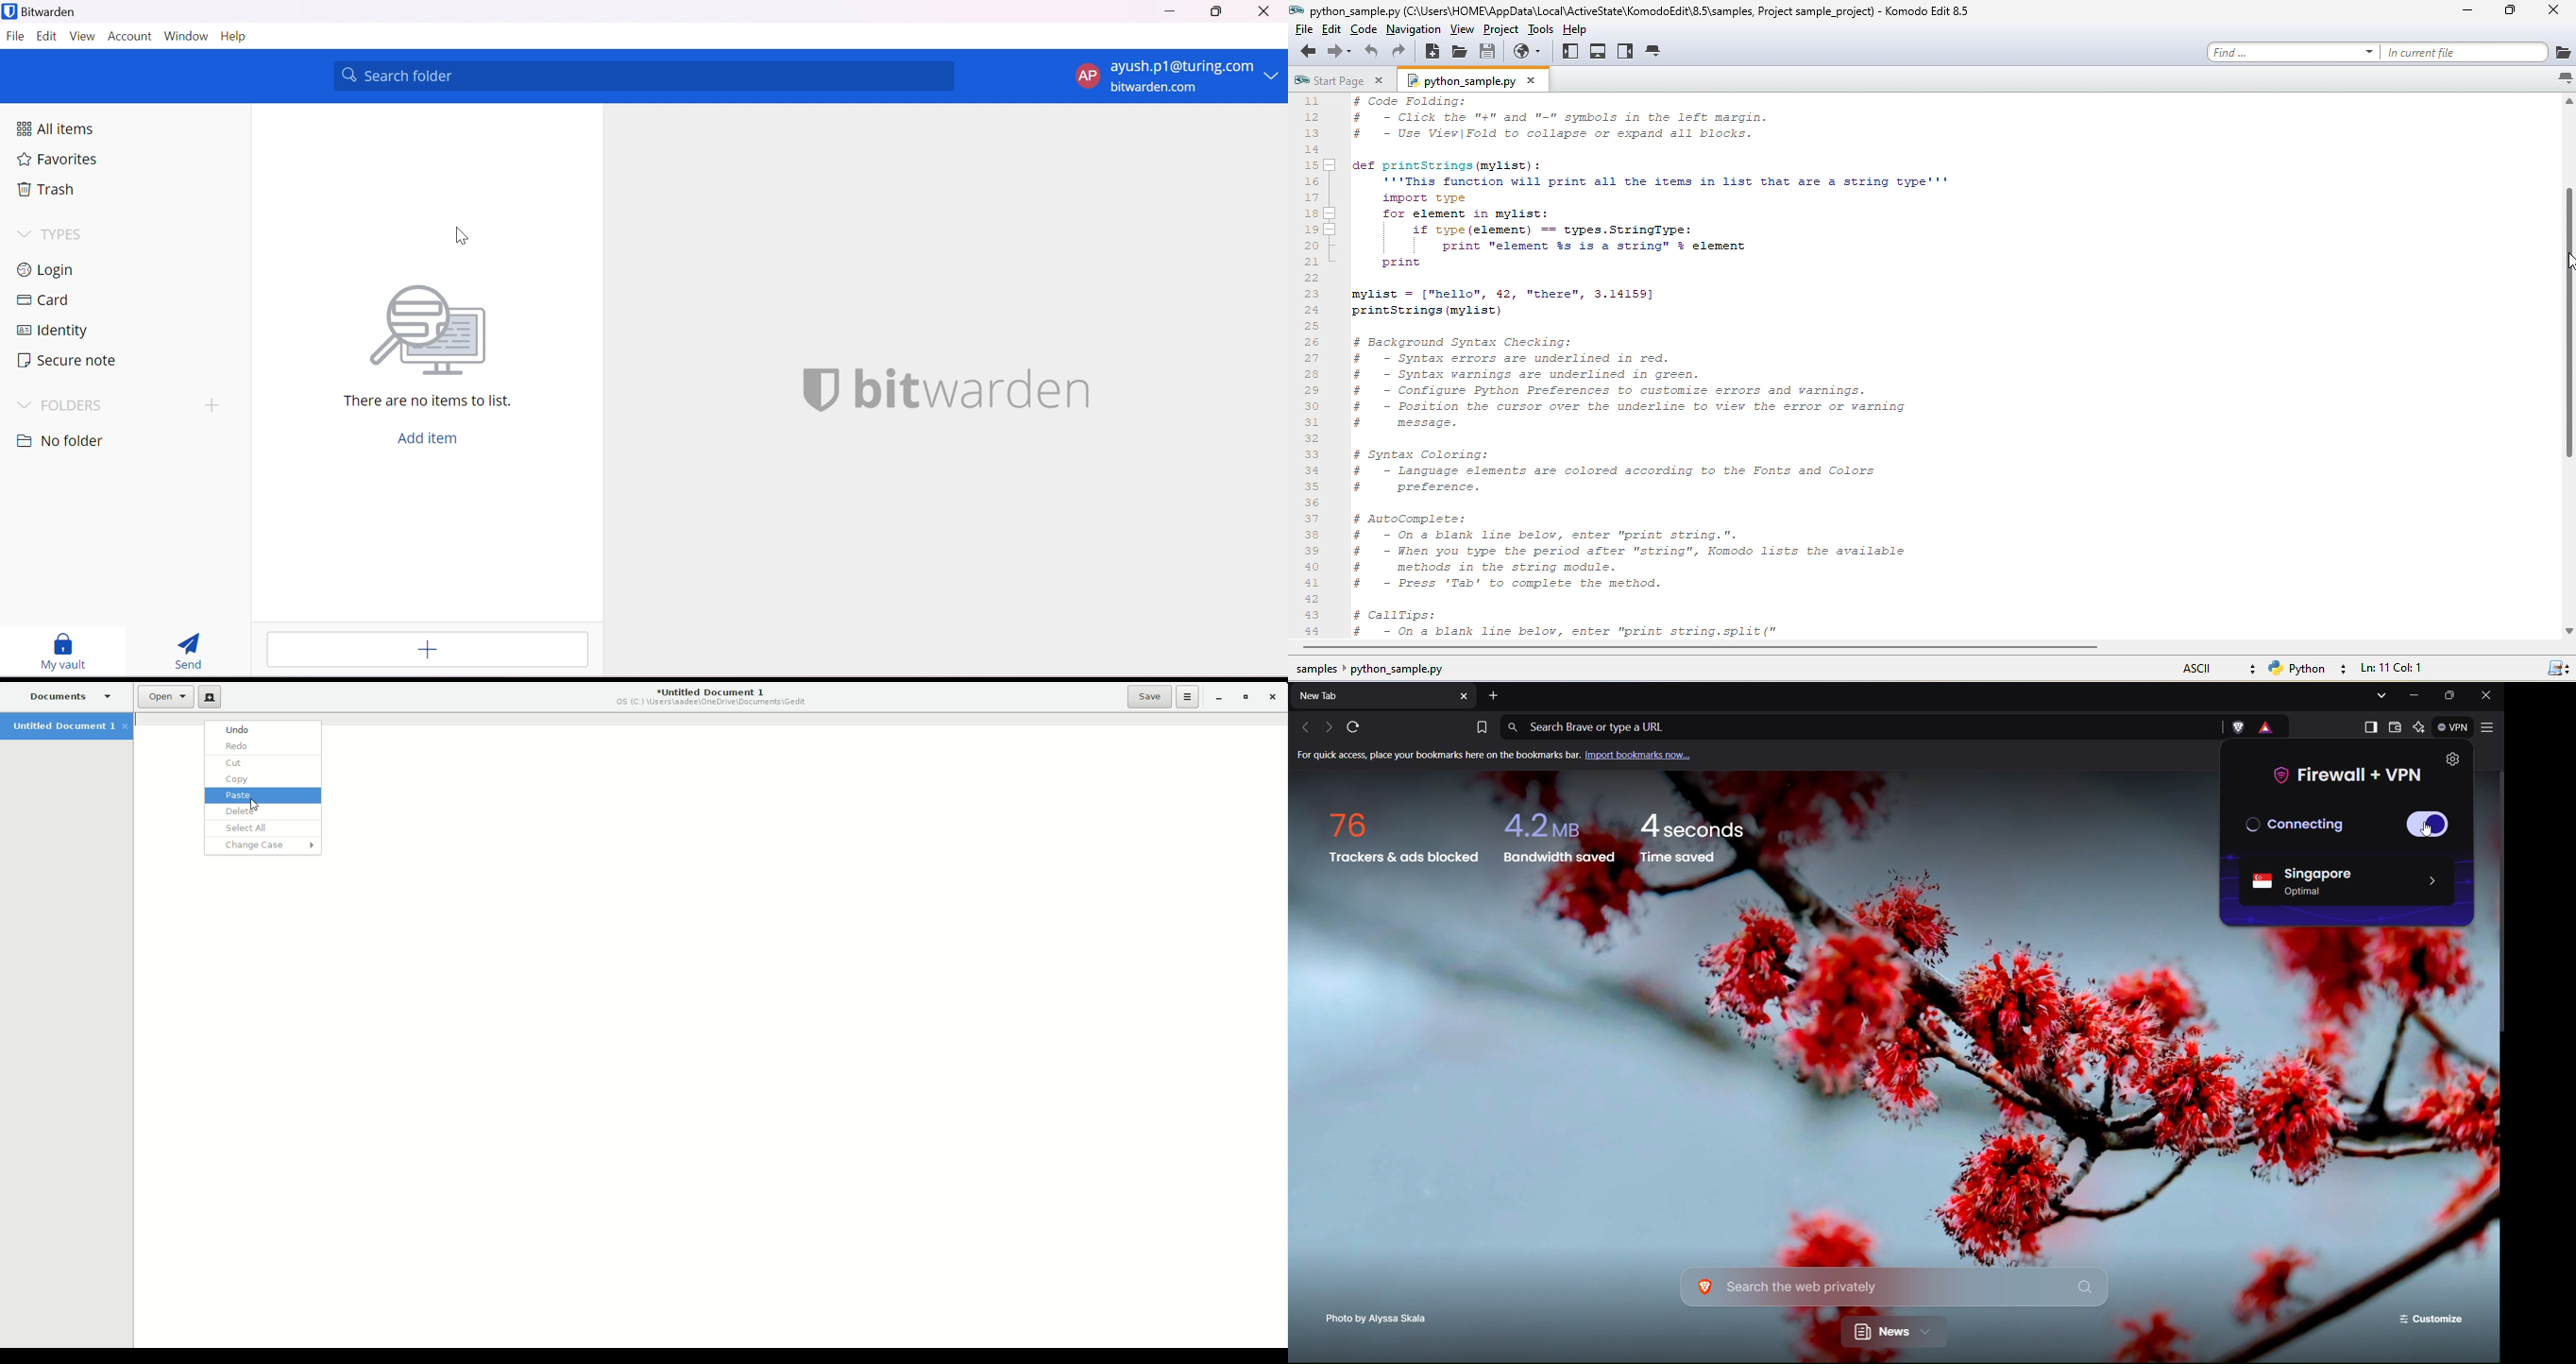  What do you see at coordinates (2562, 670) in the screenshot?
I see `icon` at bounding box center [2562, 670].